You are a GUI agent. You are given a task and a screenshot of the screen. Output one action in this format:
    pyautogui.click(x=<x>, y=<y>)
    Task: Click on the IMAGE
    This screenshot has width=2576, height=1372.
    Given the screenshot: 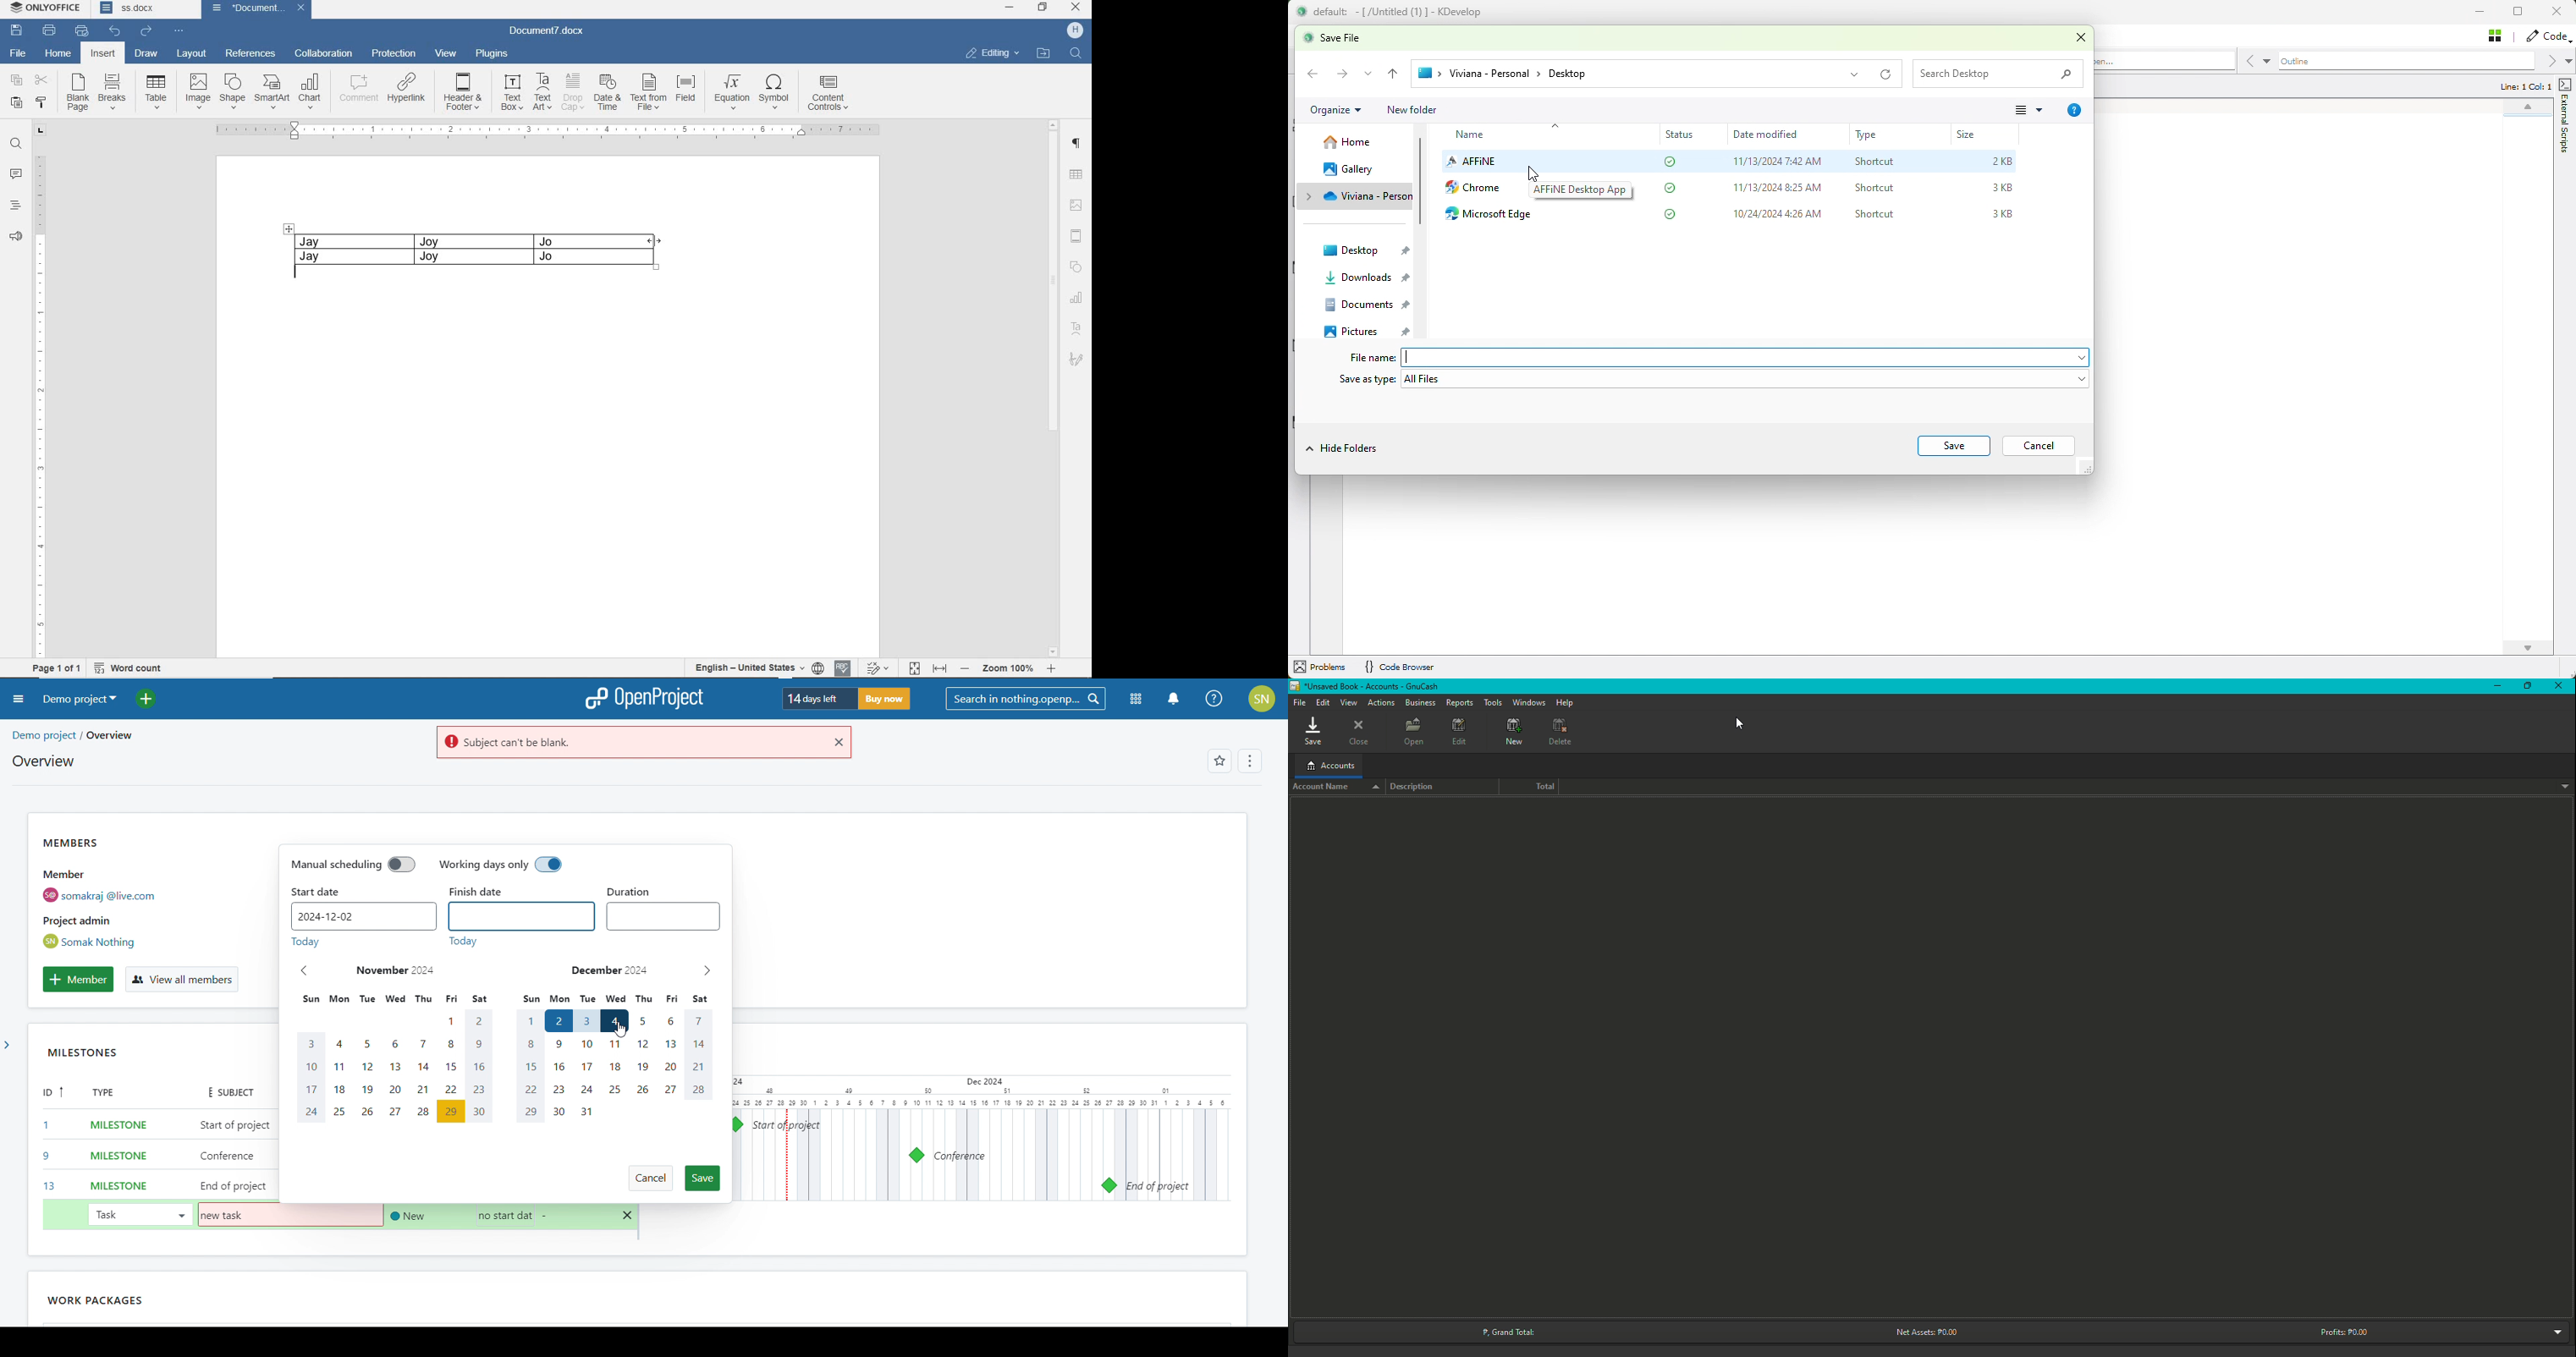 What is the action you would take?
    pyautogui.click(x=197, y=91)
    